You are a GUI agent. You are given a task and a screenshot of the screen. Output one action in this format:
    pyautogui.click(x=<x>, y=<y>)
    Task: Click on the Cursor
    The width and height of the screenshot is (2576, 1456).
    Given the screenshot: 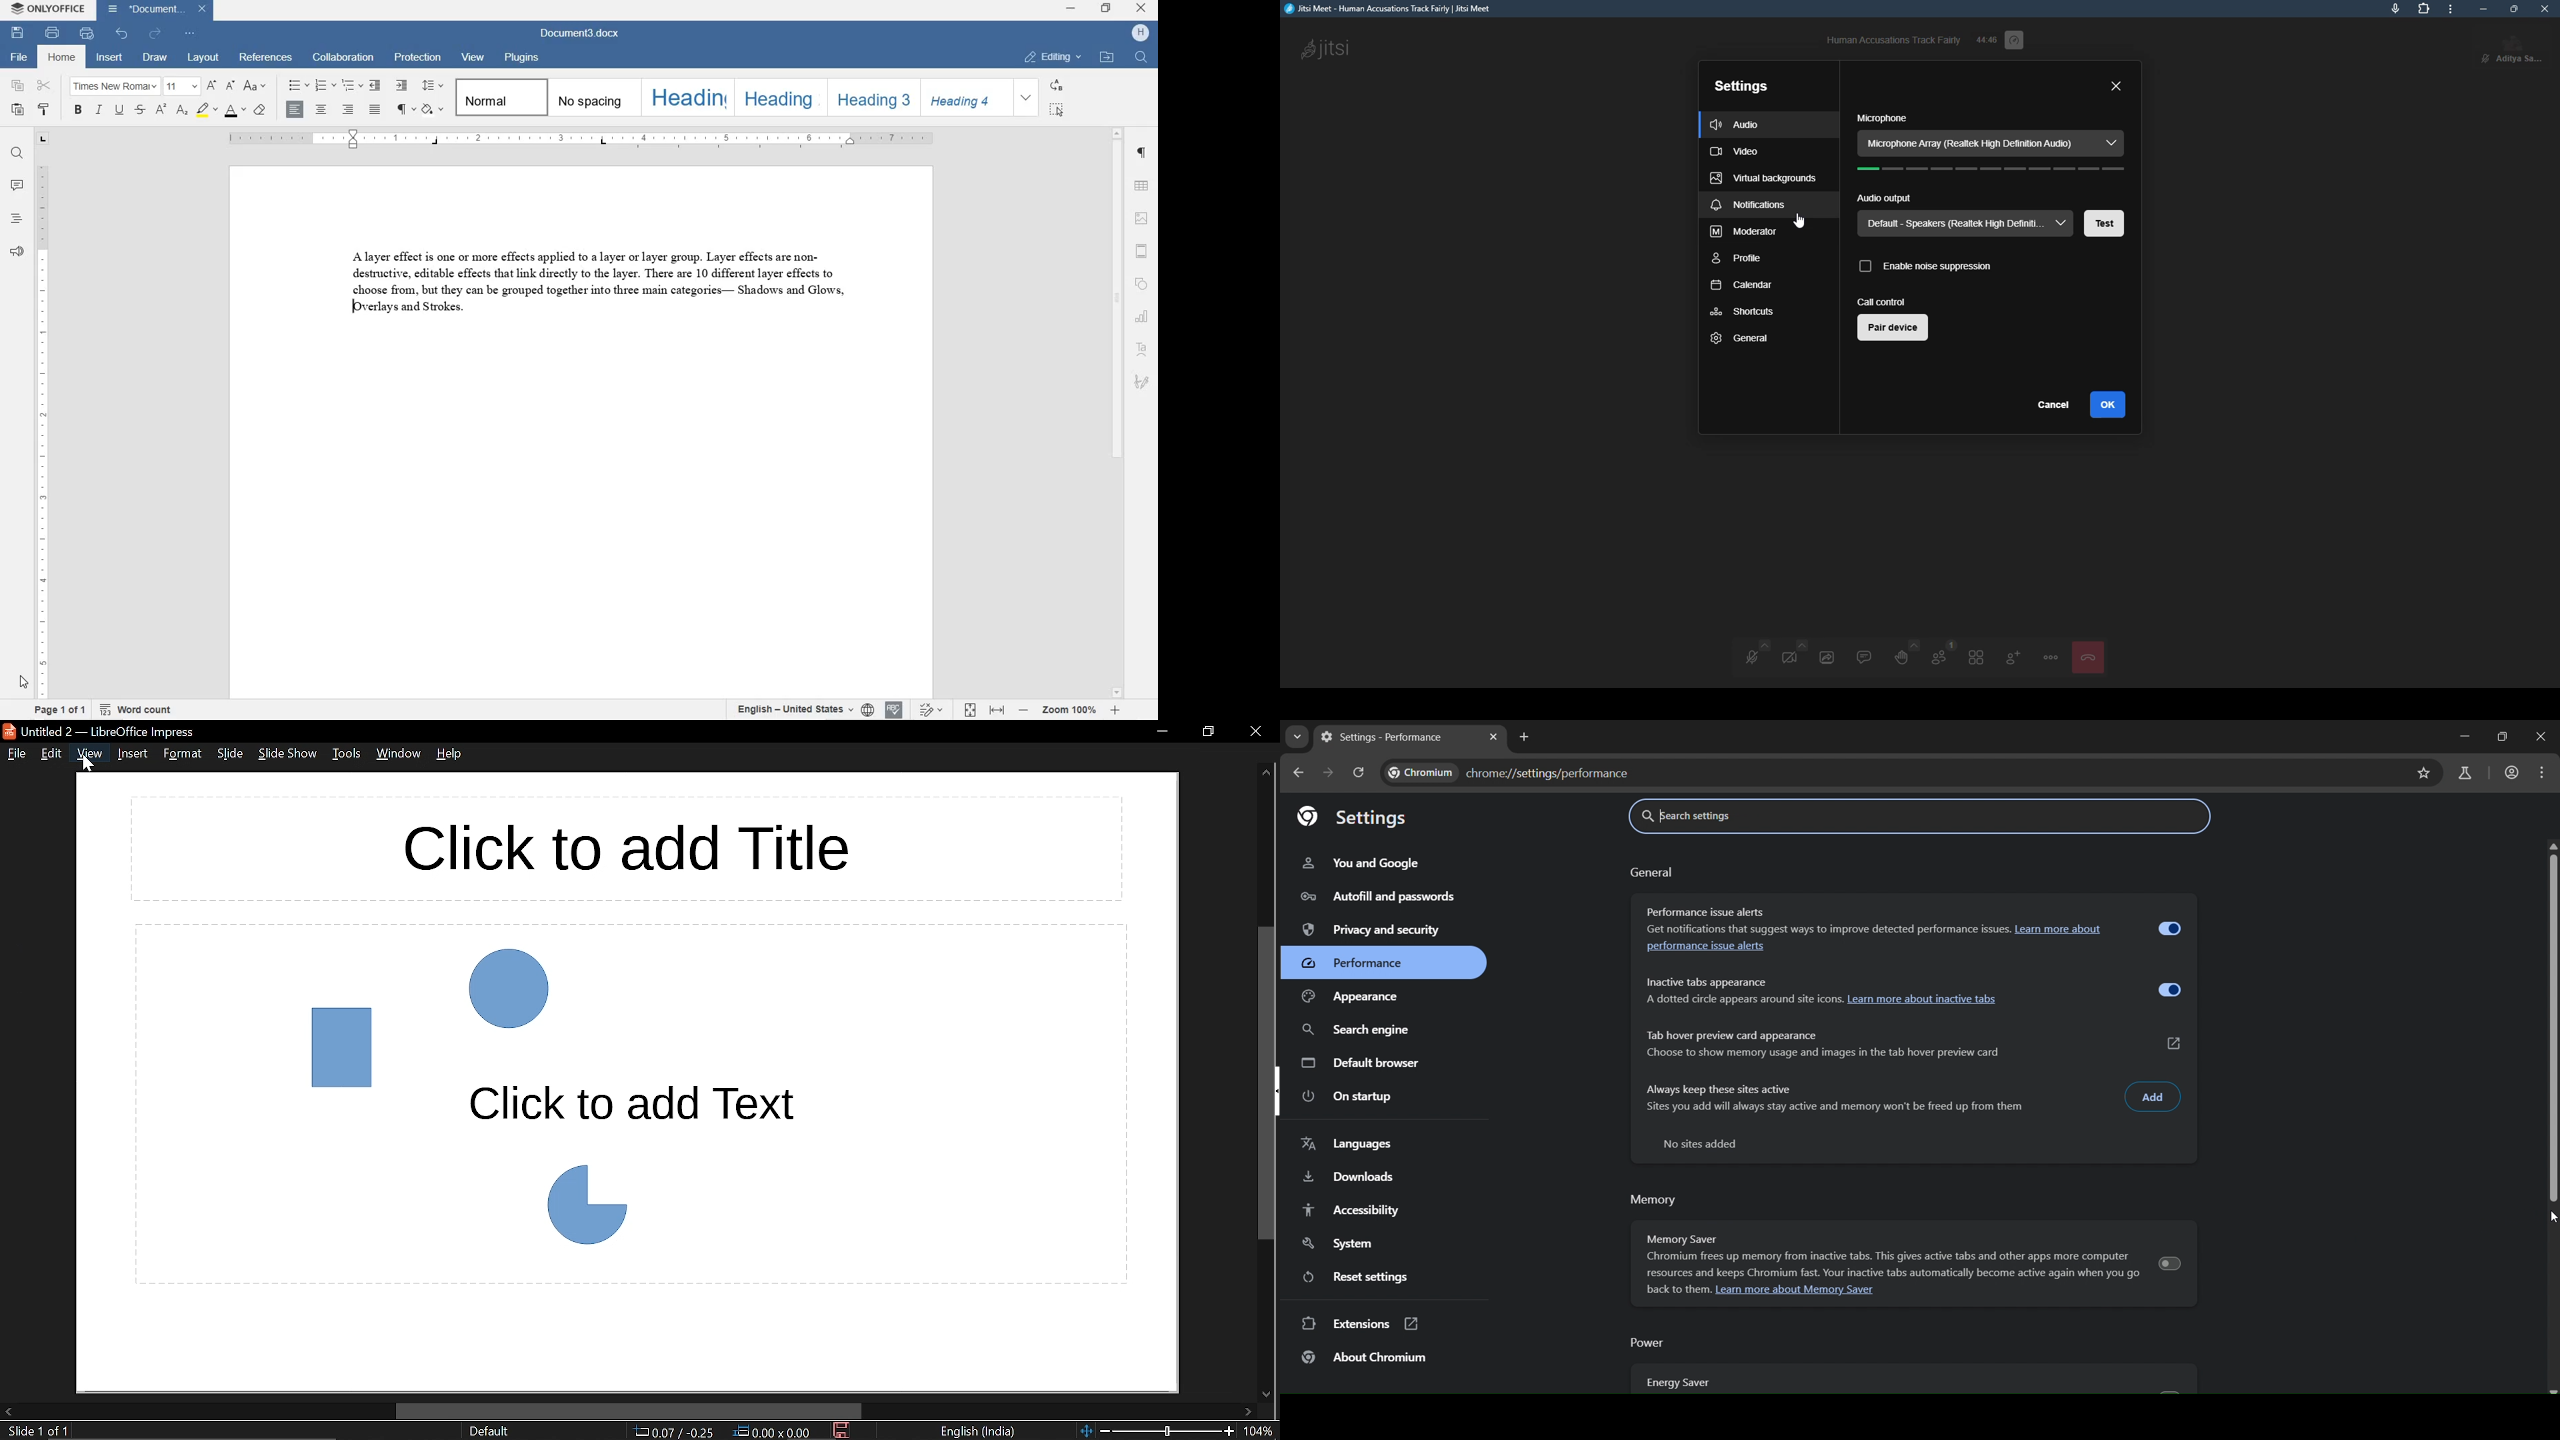 What is the action you would take?
    pyautogui.click(x=89, y=765)
    